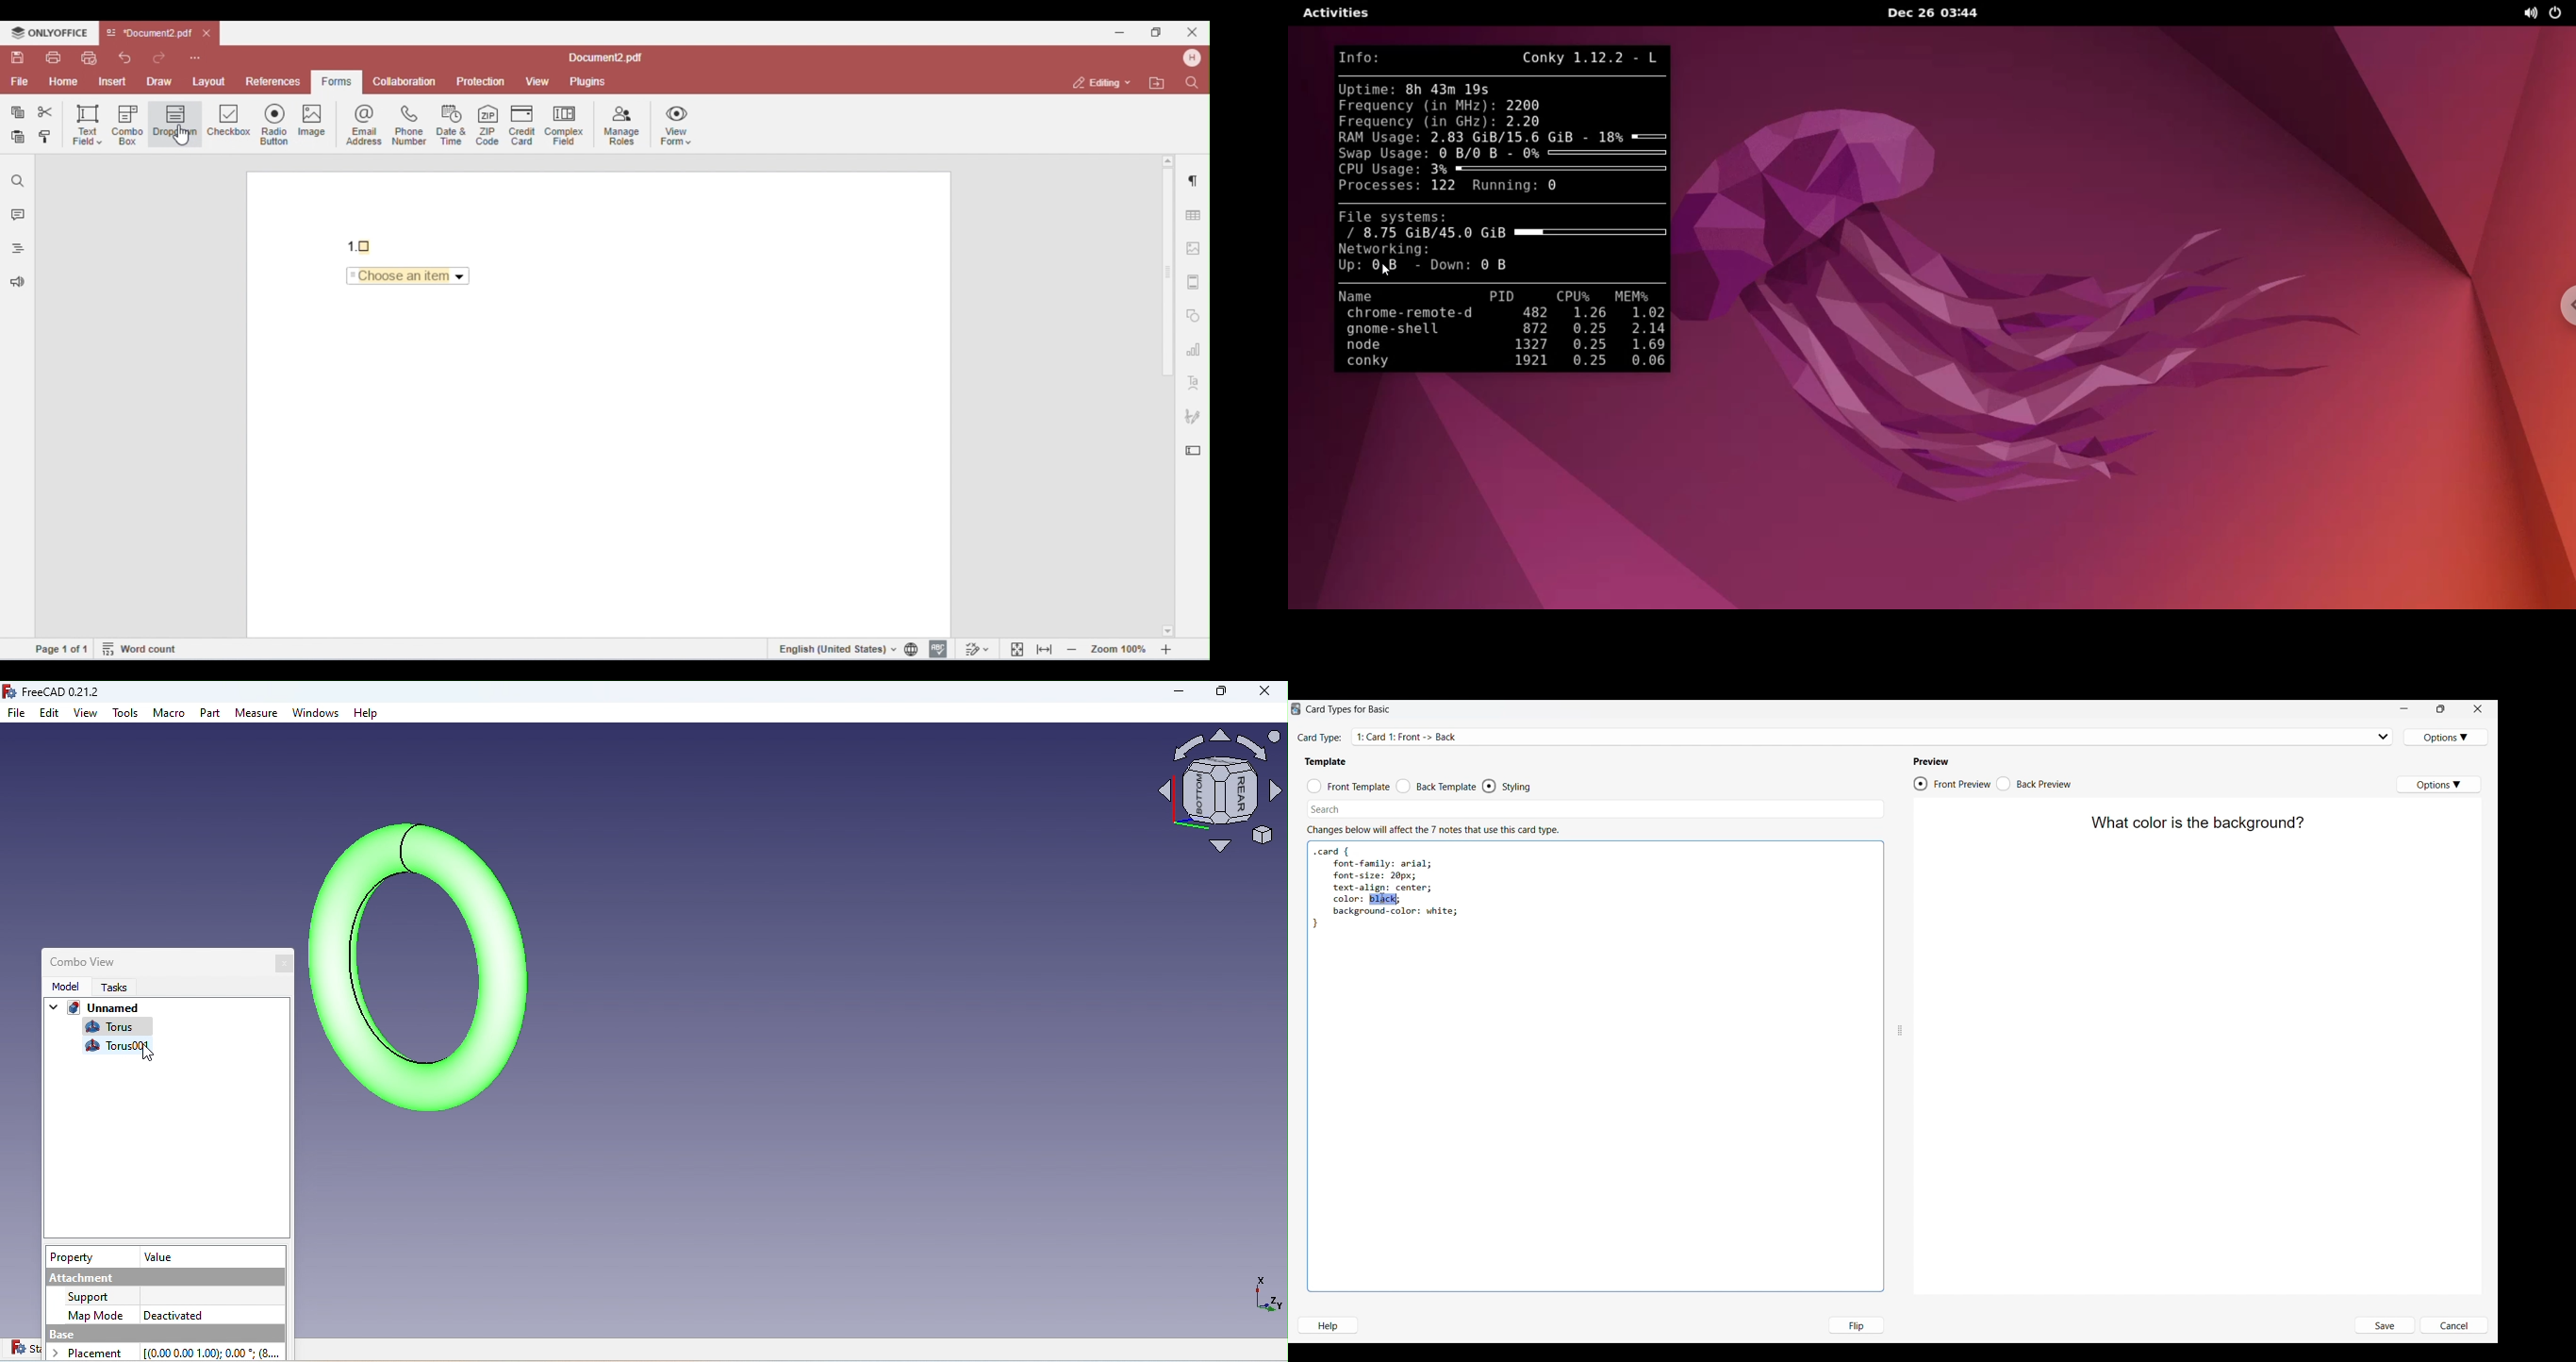 The width and height of the screenshot is (2576, 1372). Describe the element at coordinates (1433, 830) in the screenshot. I see `Description of section` at that location.